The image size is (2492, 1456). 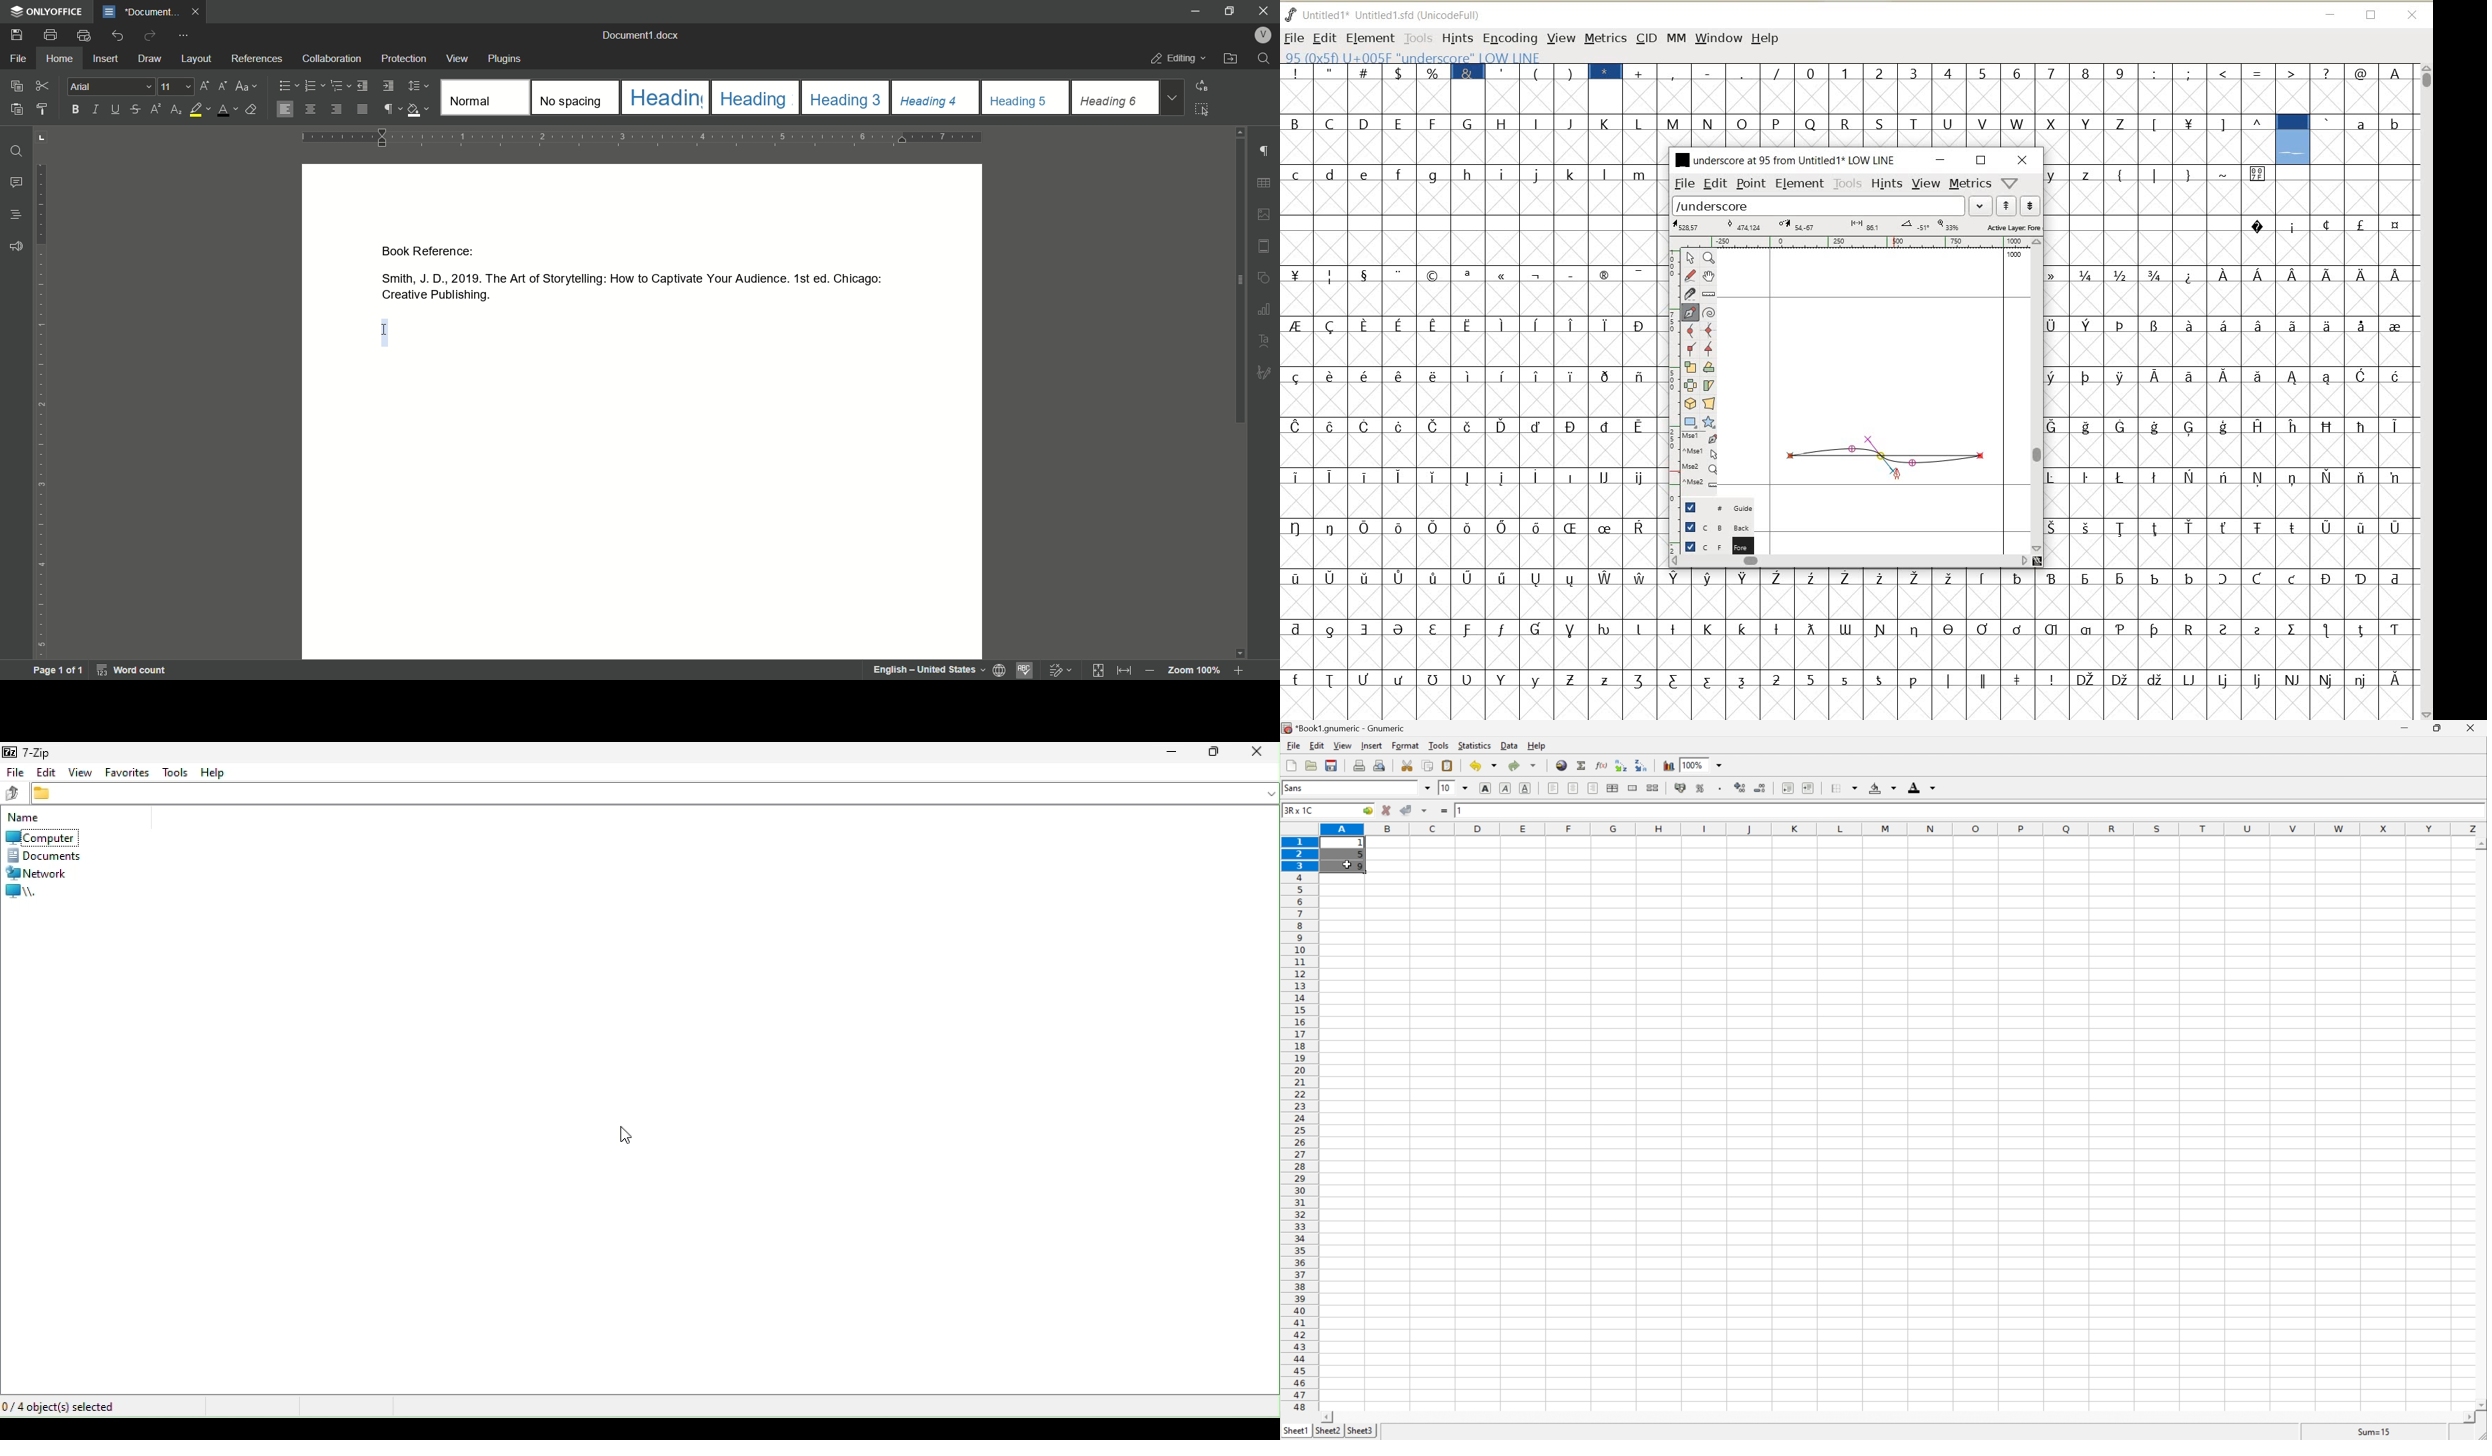 I want to click on increment font size, so click(x=203, y=86).